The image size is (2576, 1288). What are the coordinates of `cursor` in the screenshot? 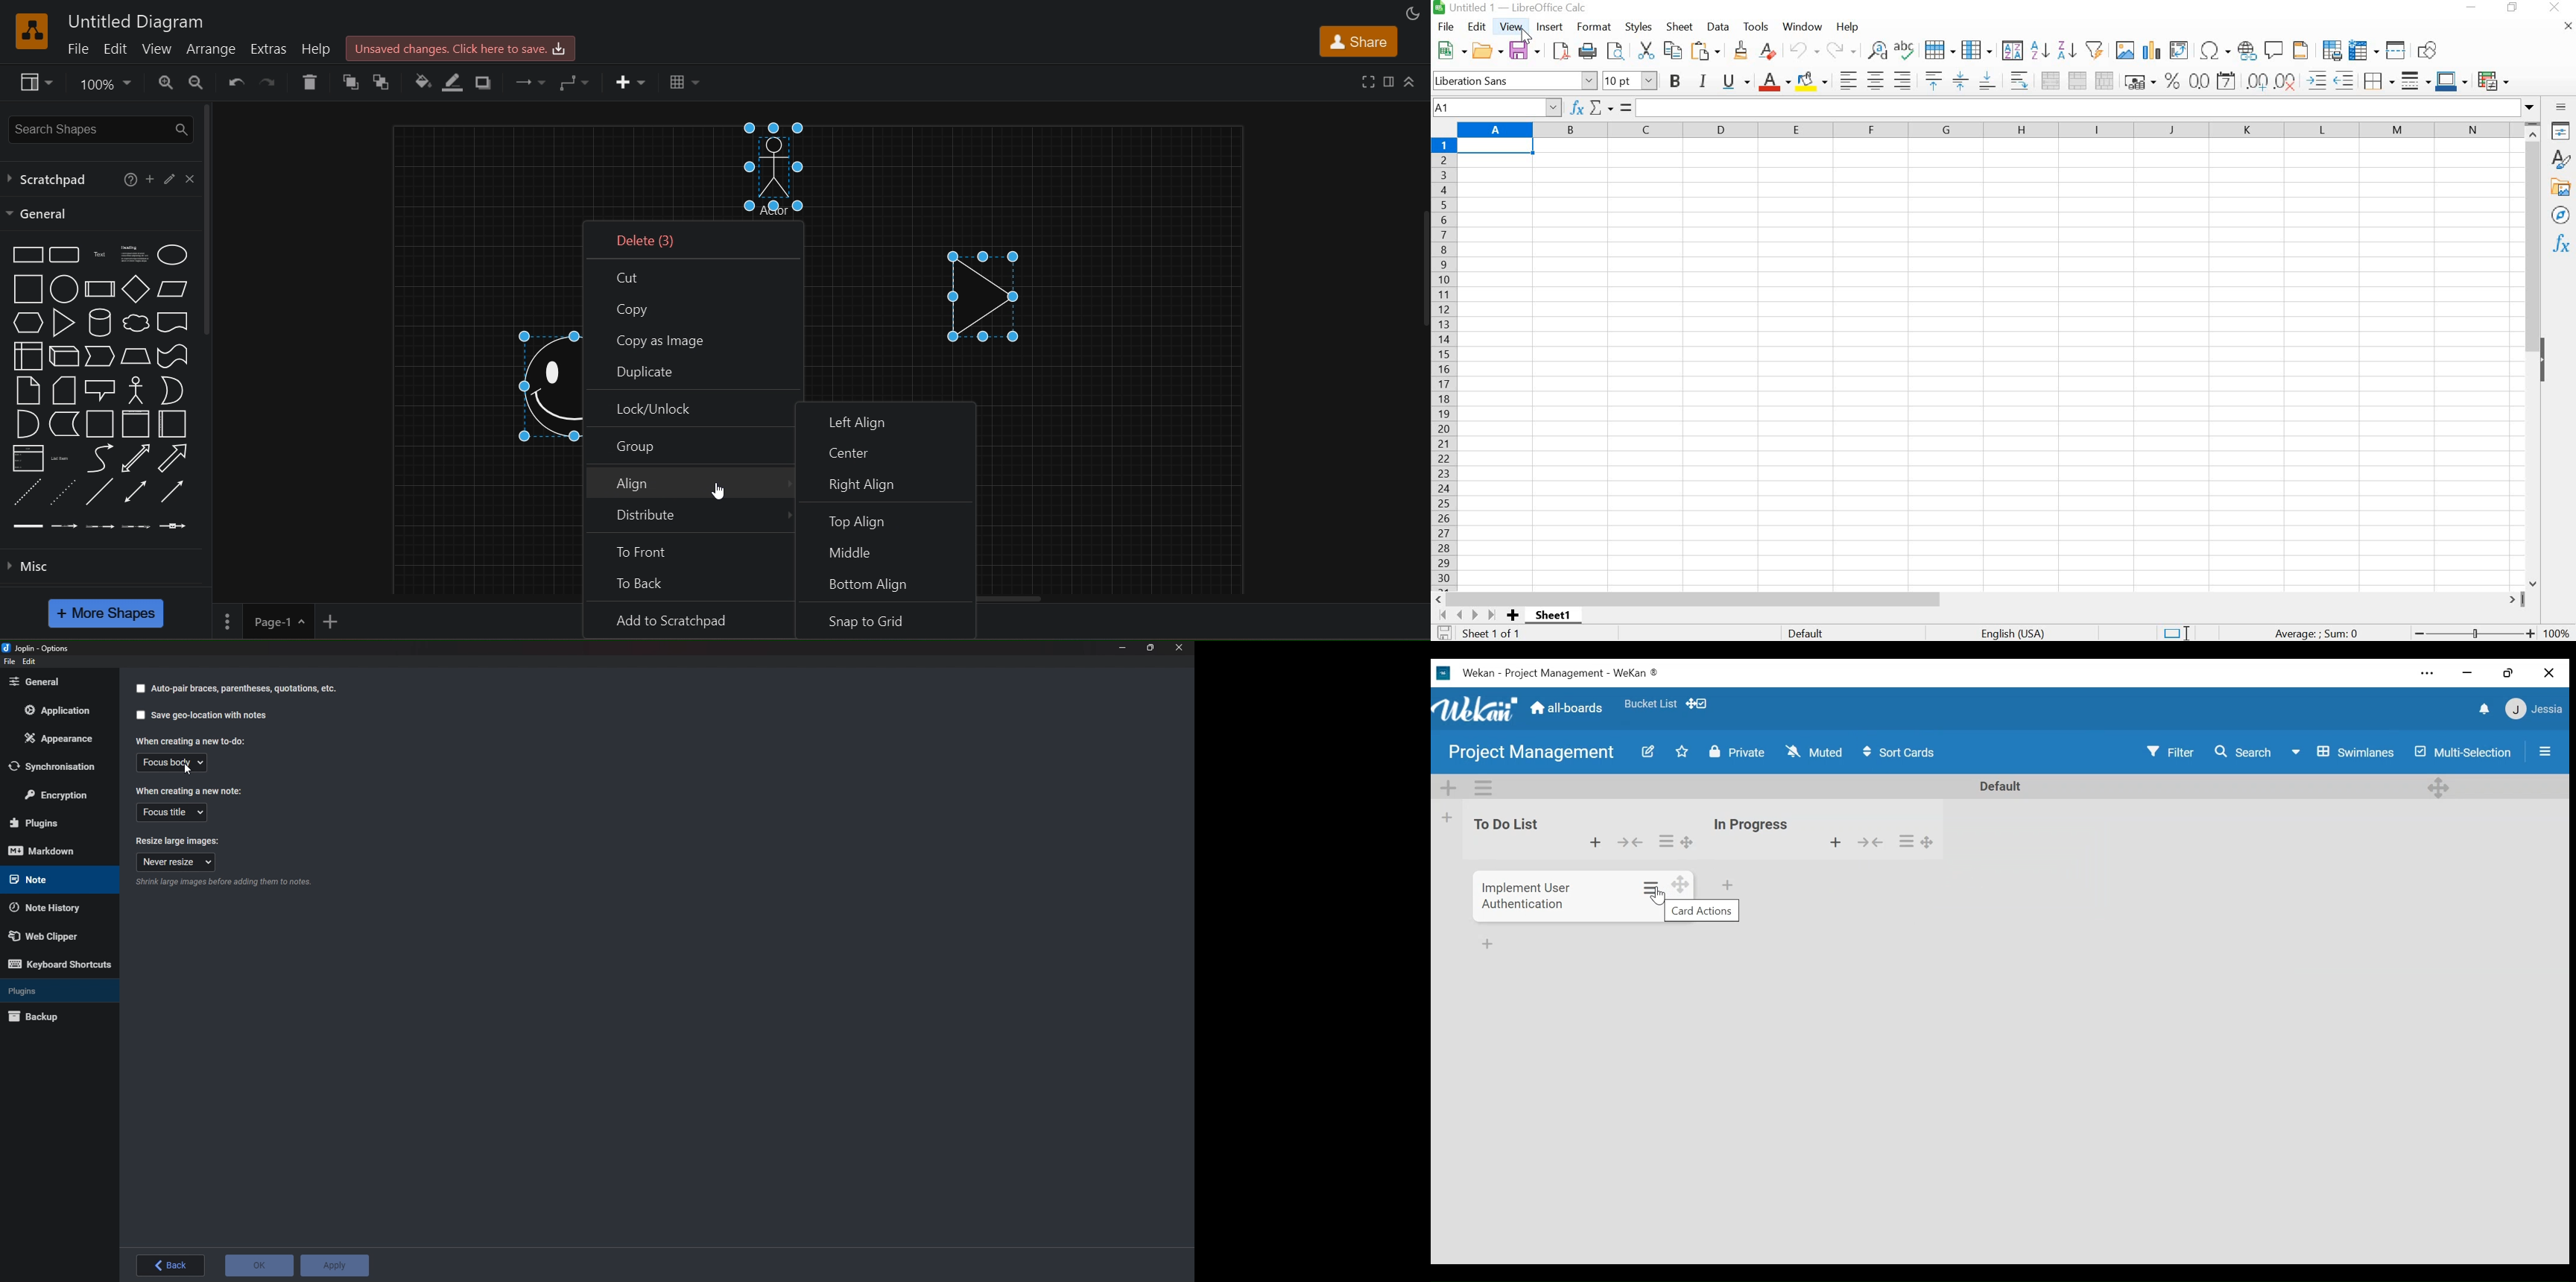 It's located at (189, 771).